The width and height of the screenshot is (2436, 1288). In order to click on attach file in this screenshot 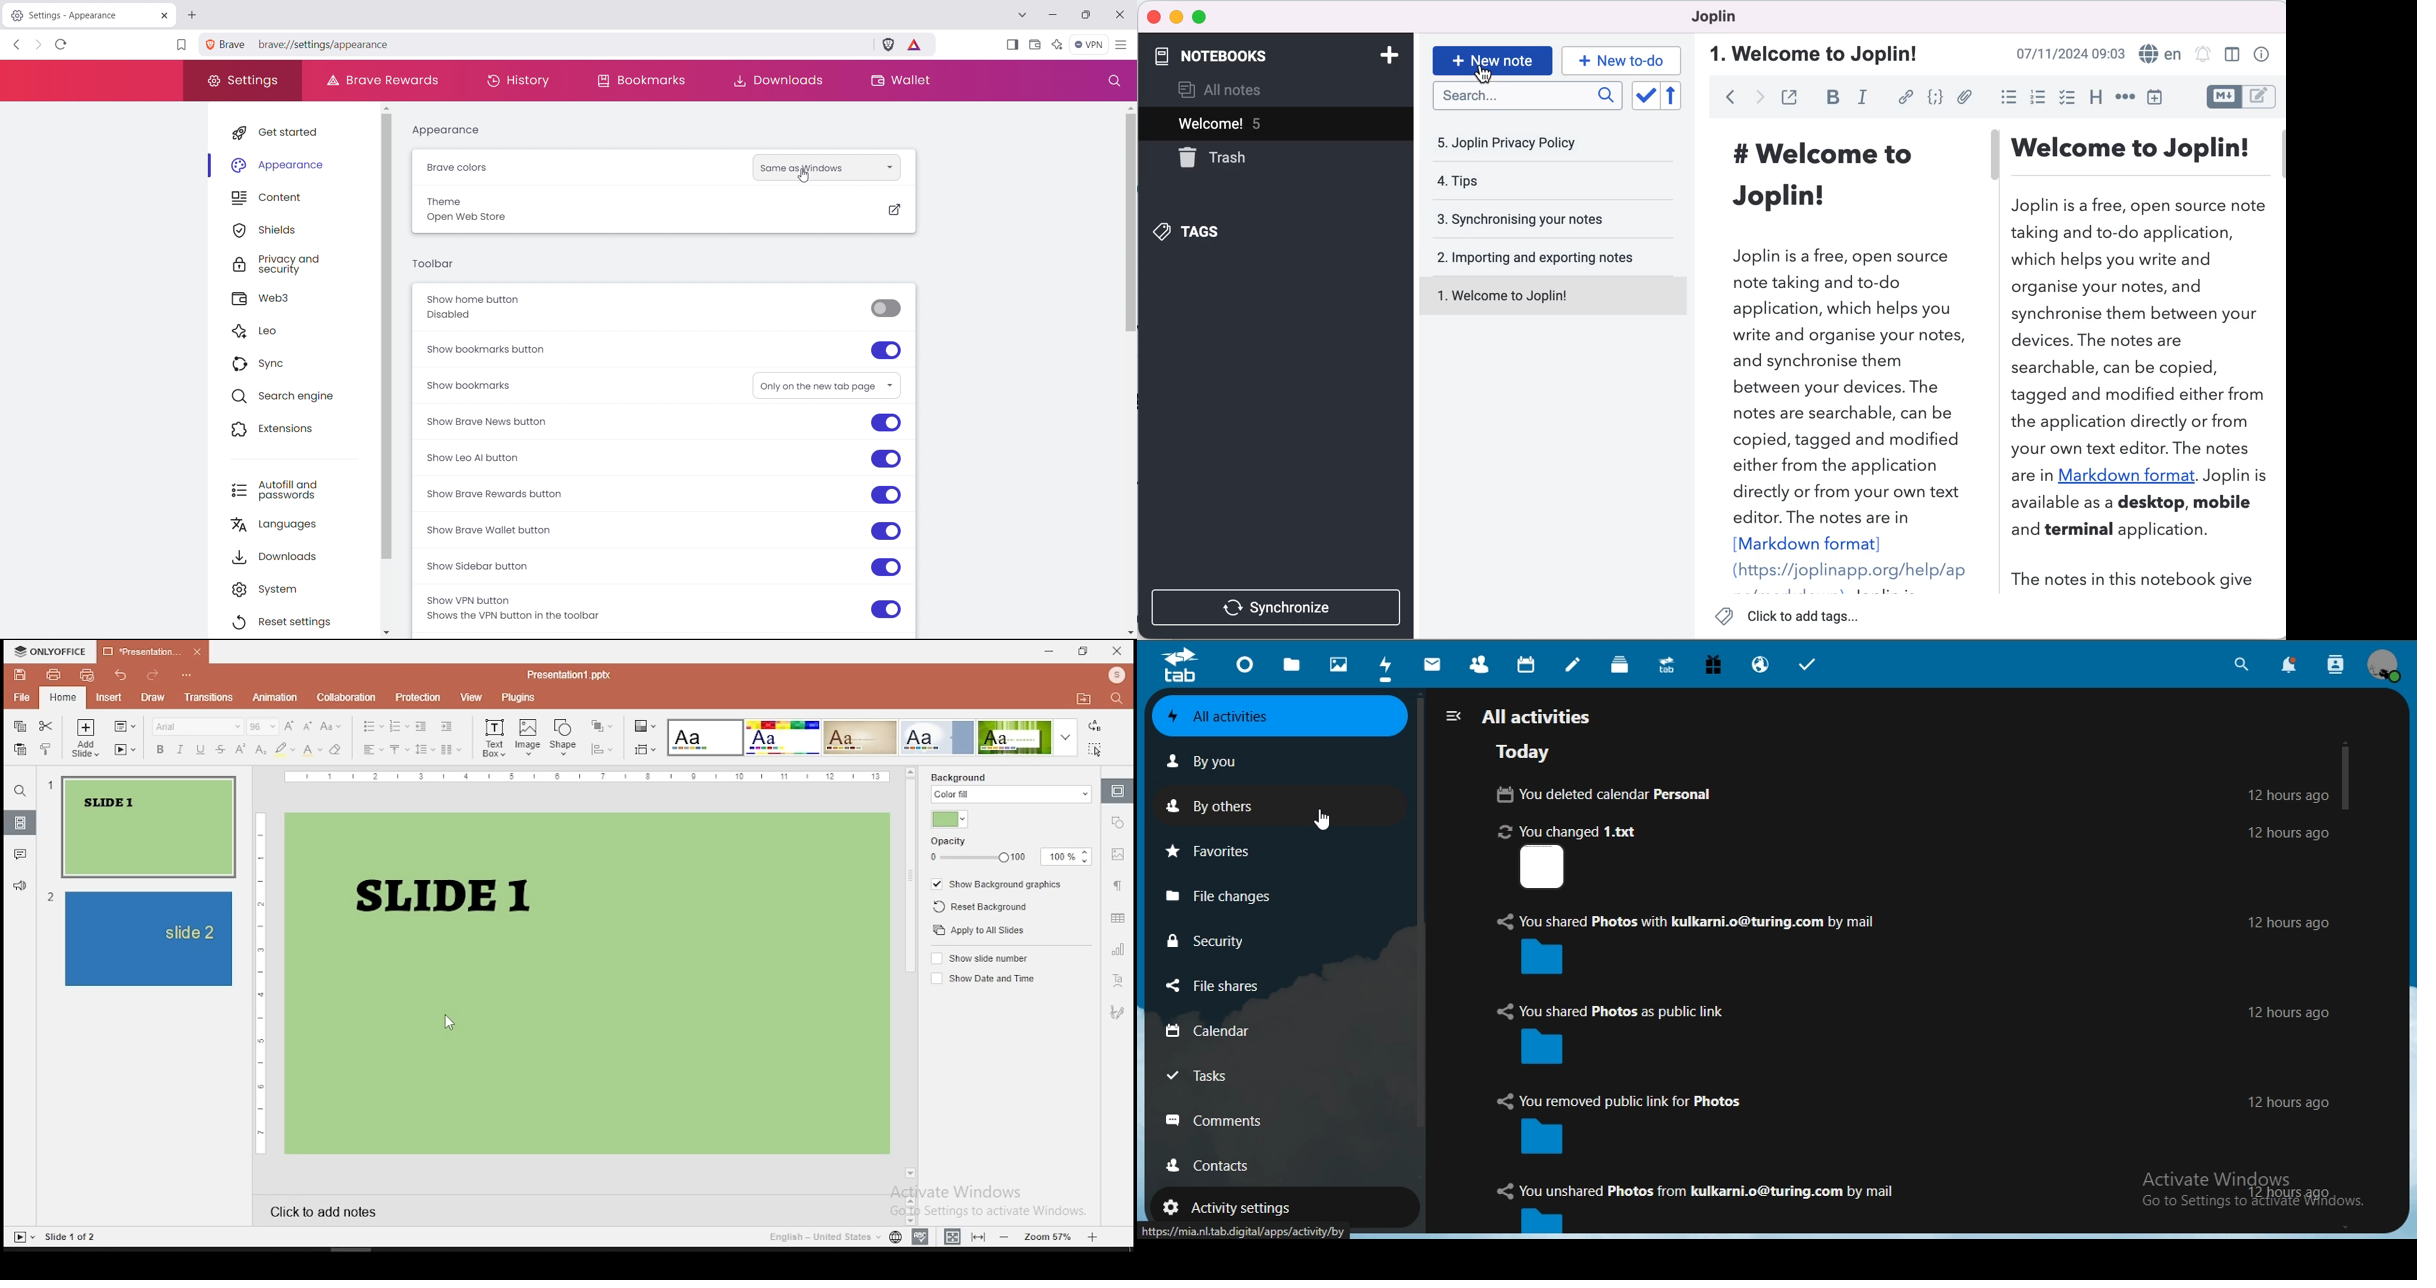, I will do `click(1966, 98)`.